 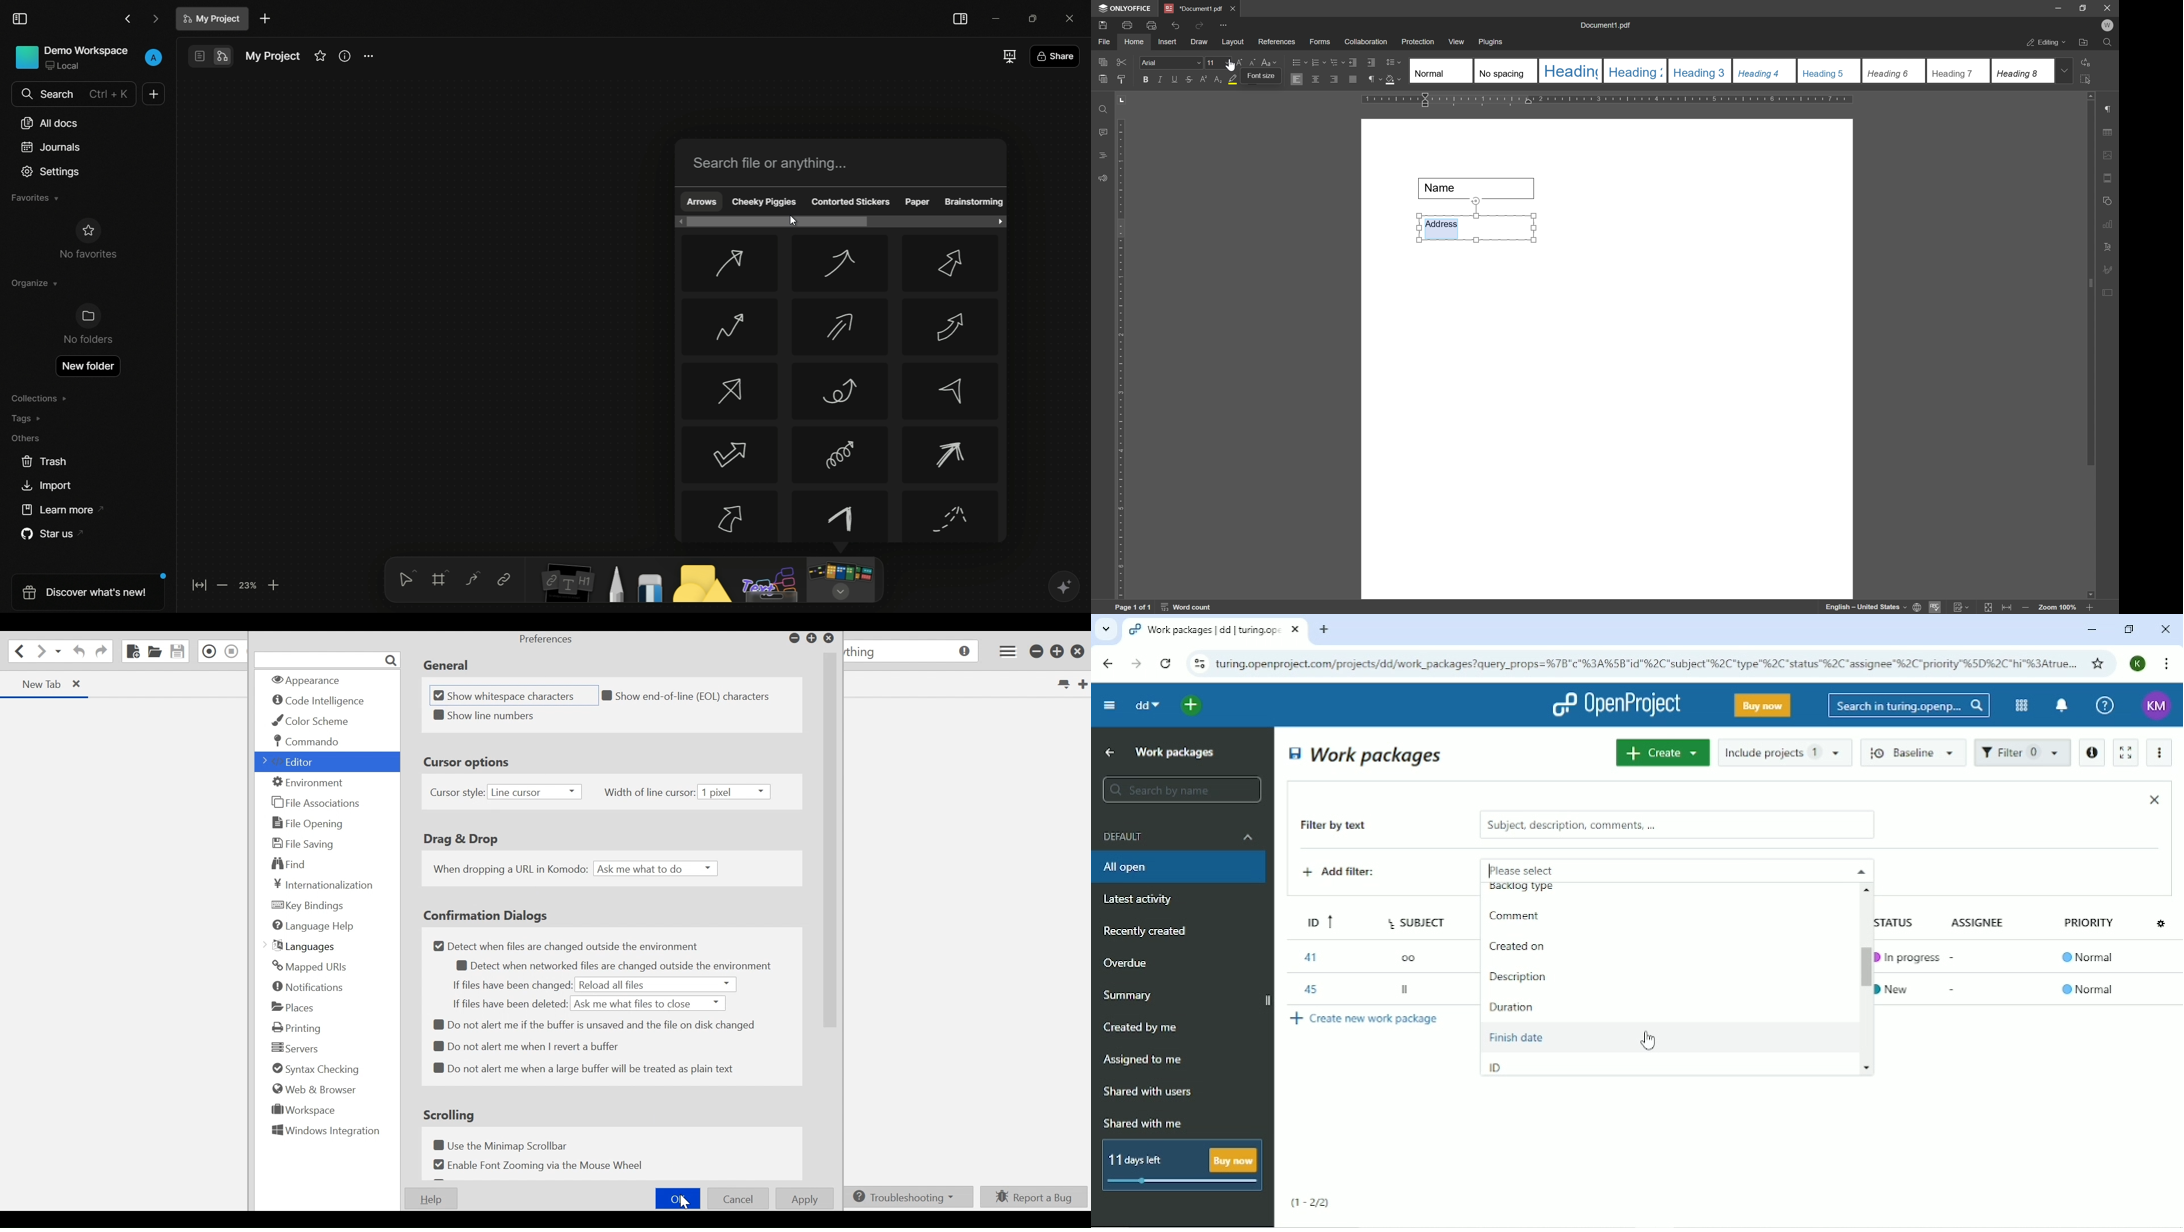 What do you see at coordinates (1175, 24) in the screenshot?
I see `undo` at bounding box center [1175, 24].